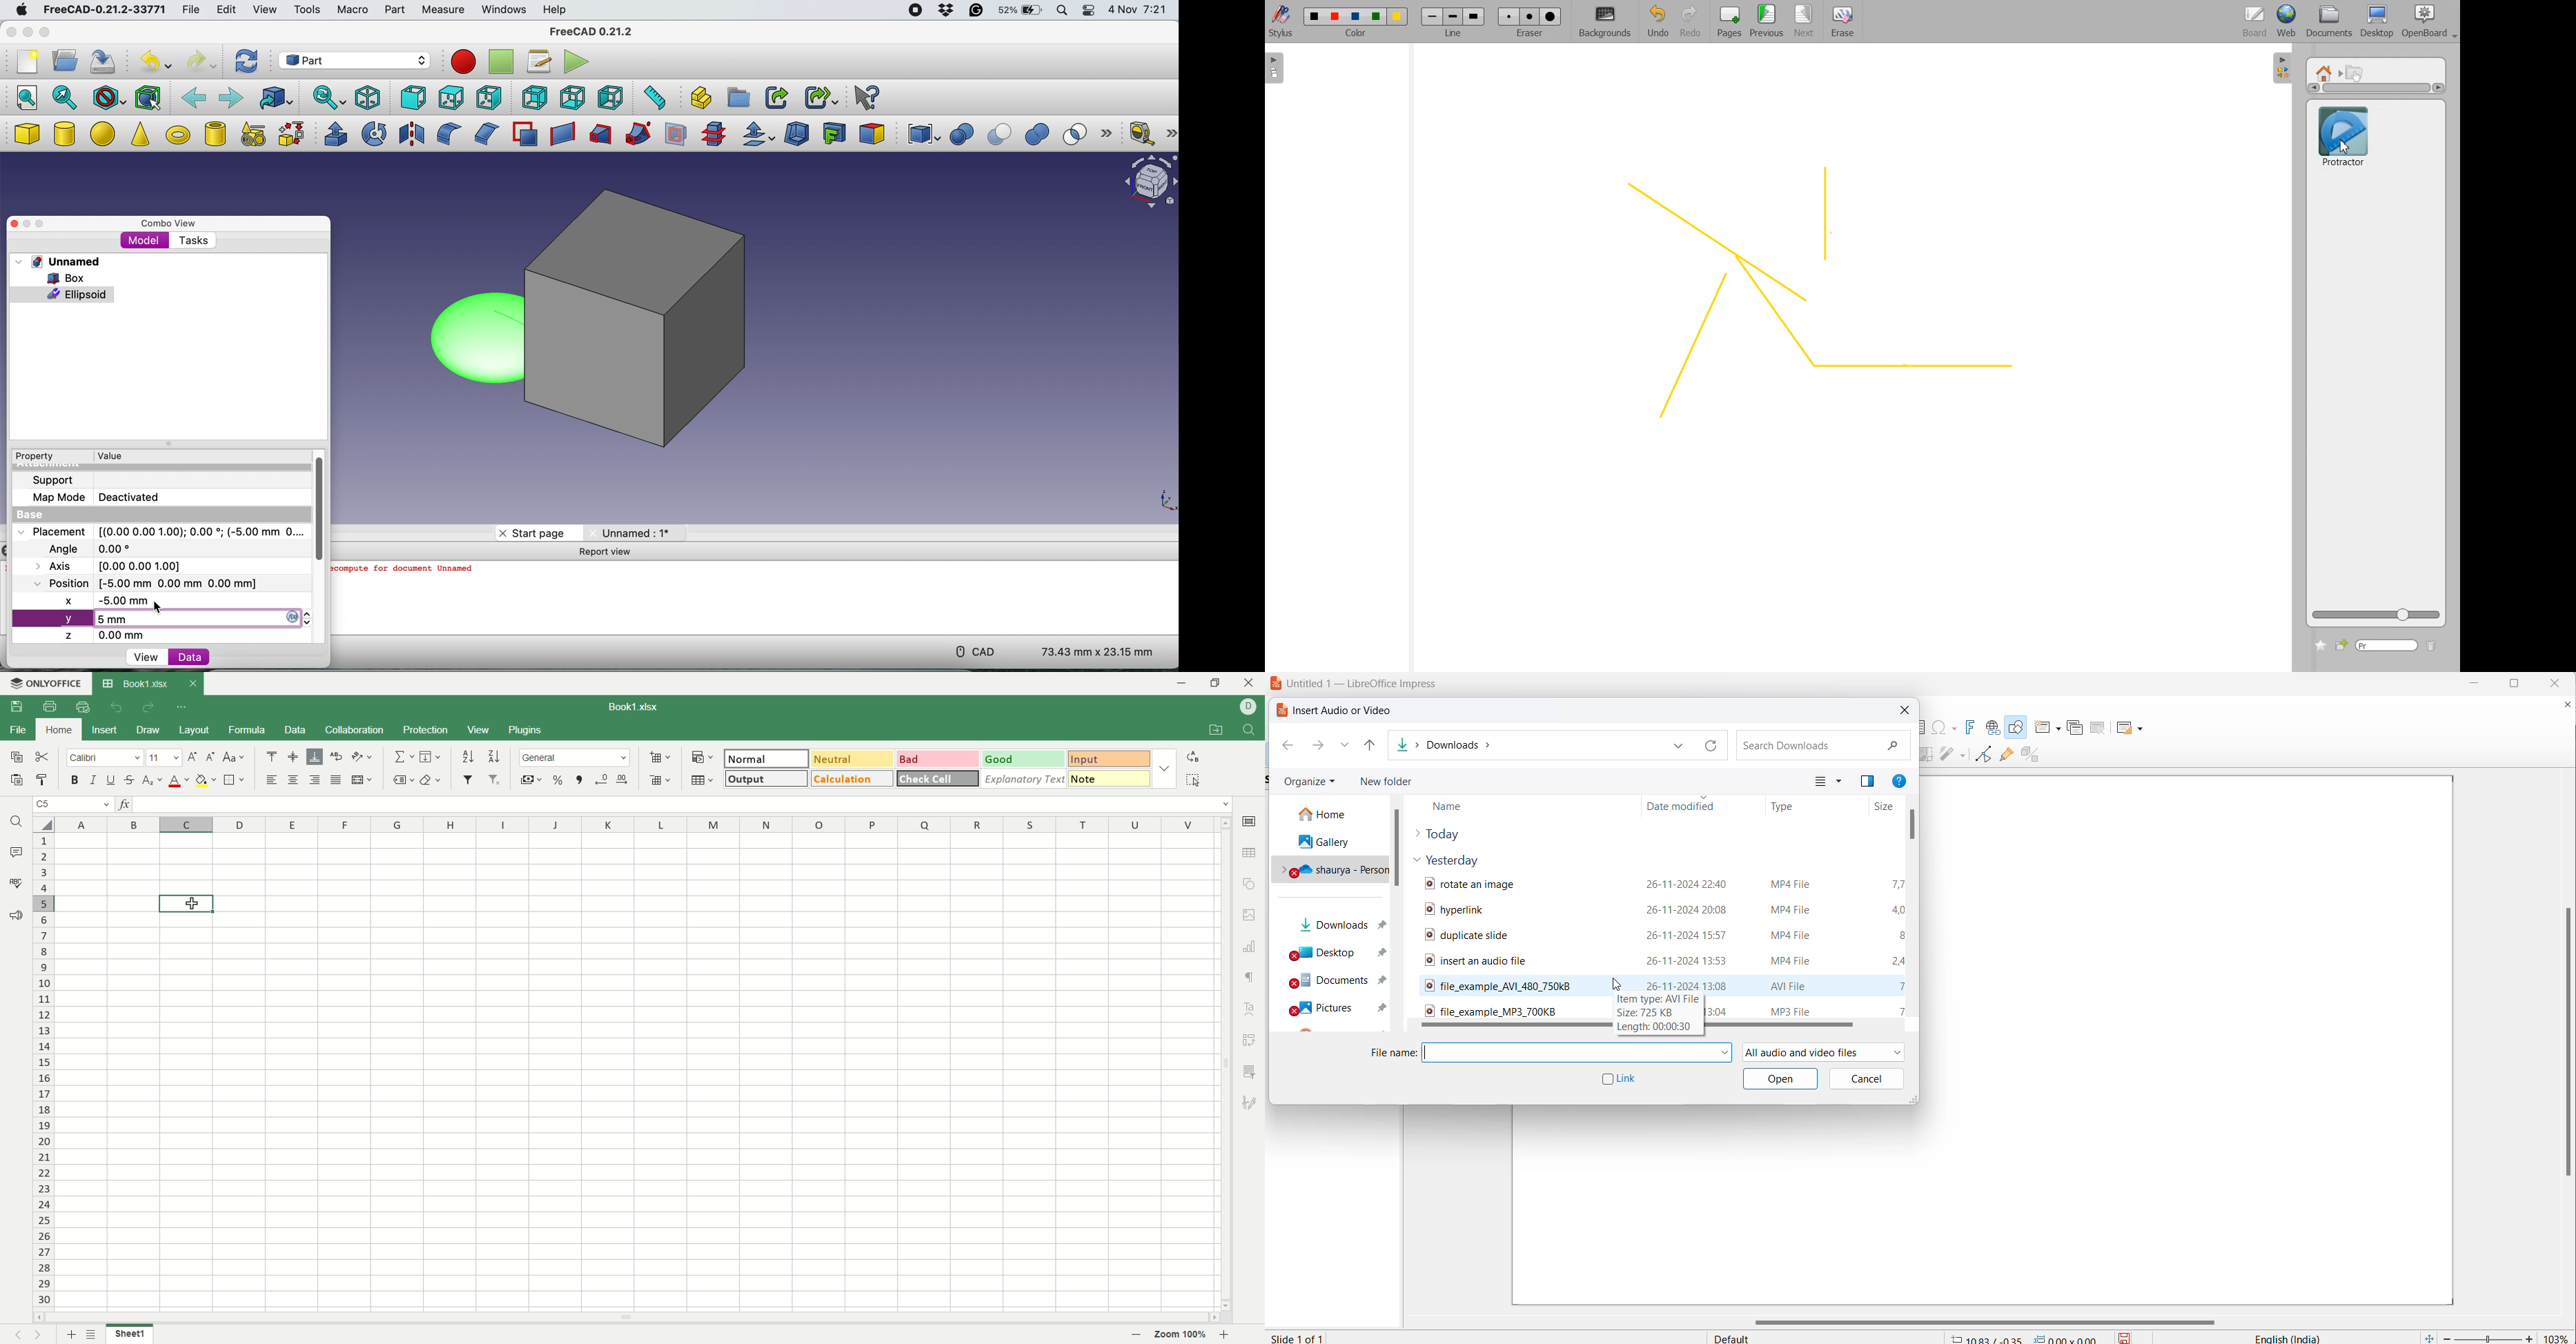 The height and width of the screenshot is (1344, 2576). What do you see at coordinates (976, 11) in the screenshot?
I see `grammarly` at bounding box center [976, 11].